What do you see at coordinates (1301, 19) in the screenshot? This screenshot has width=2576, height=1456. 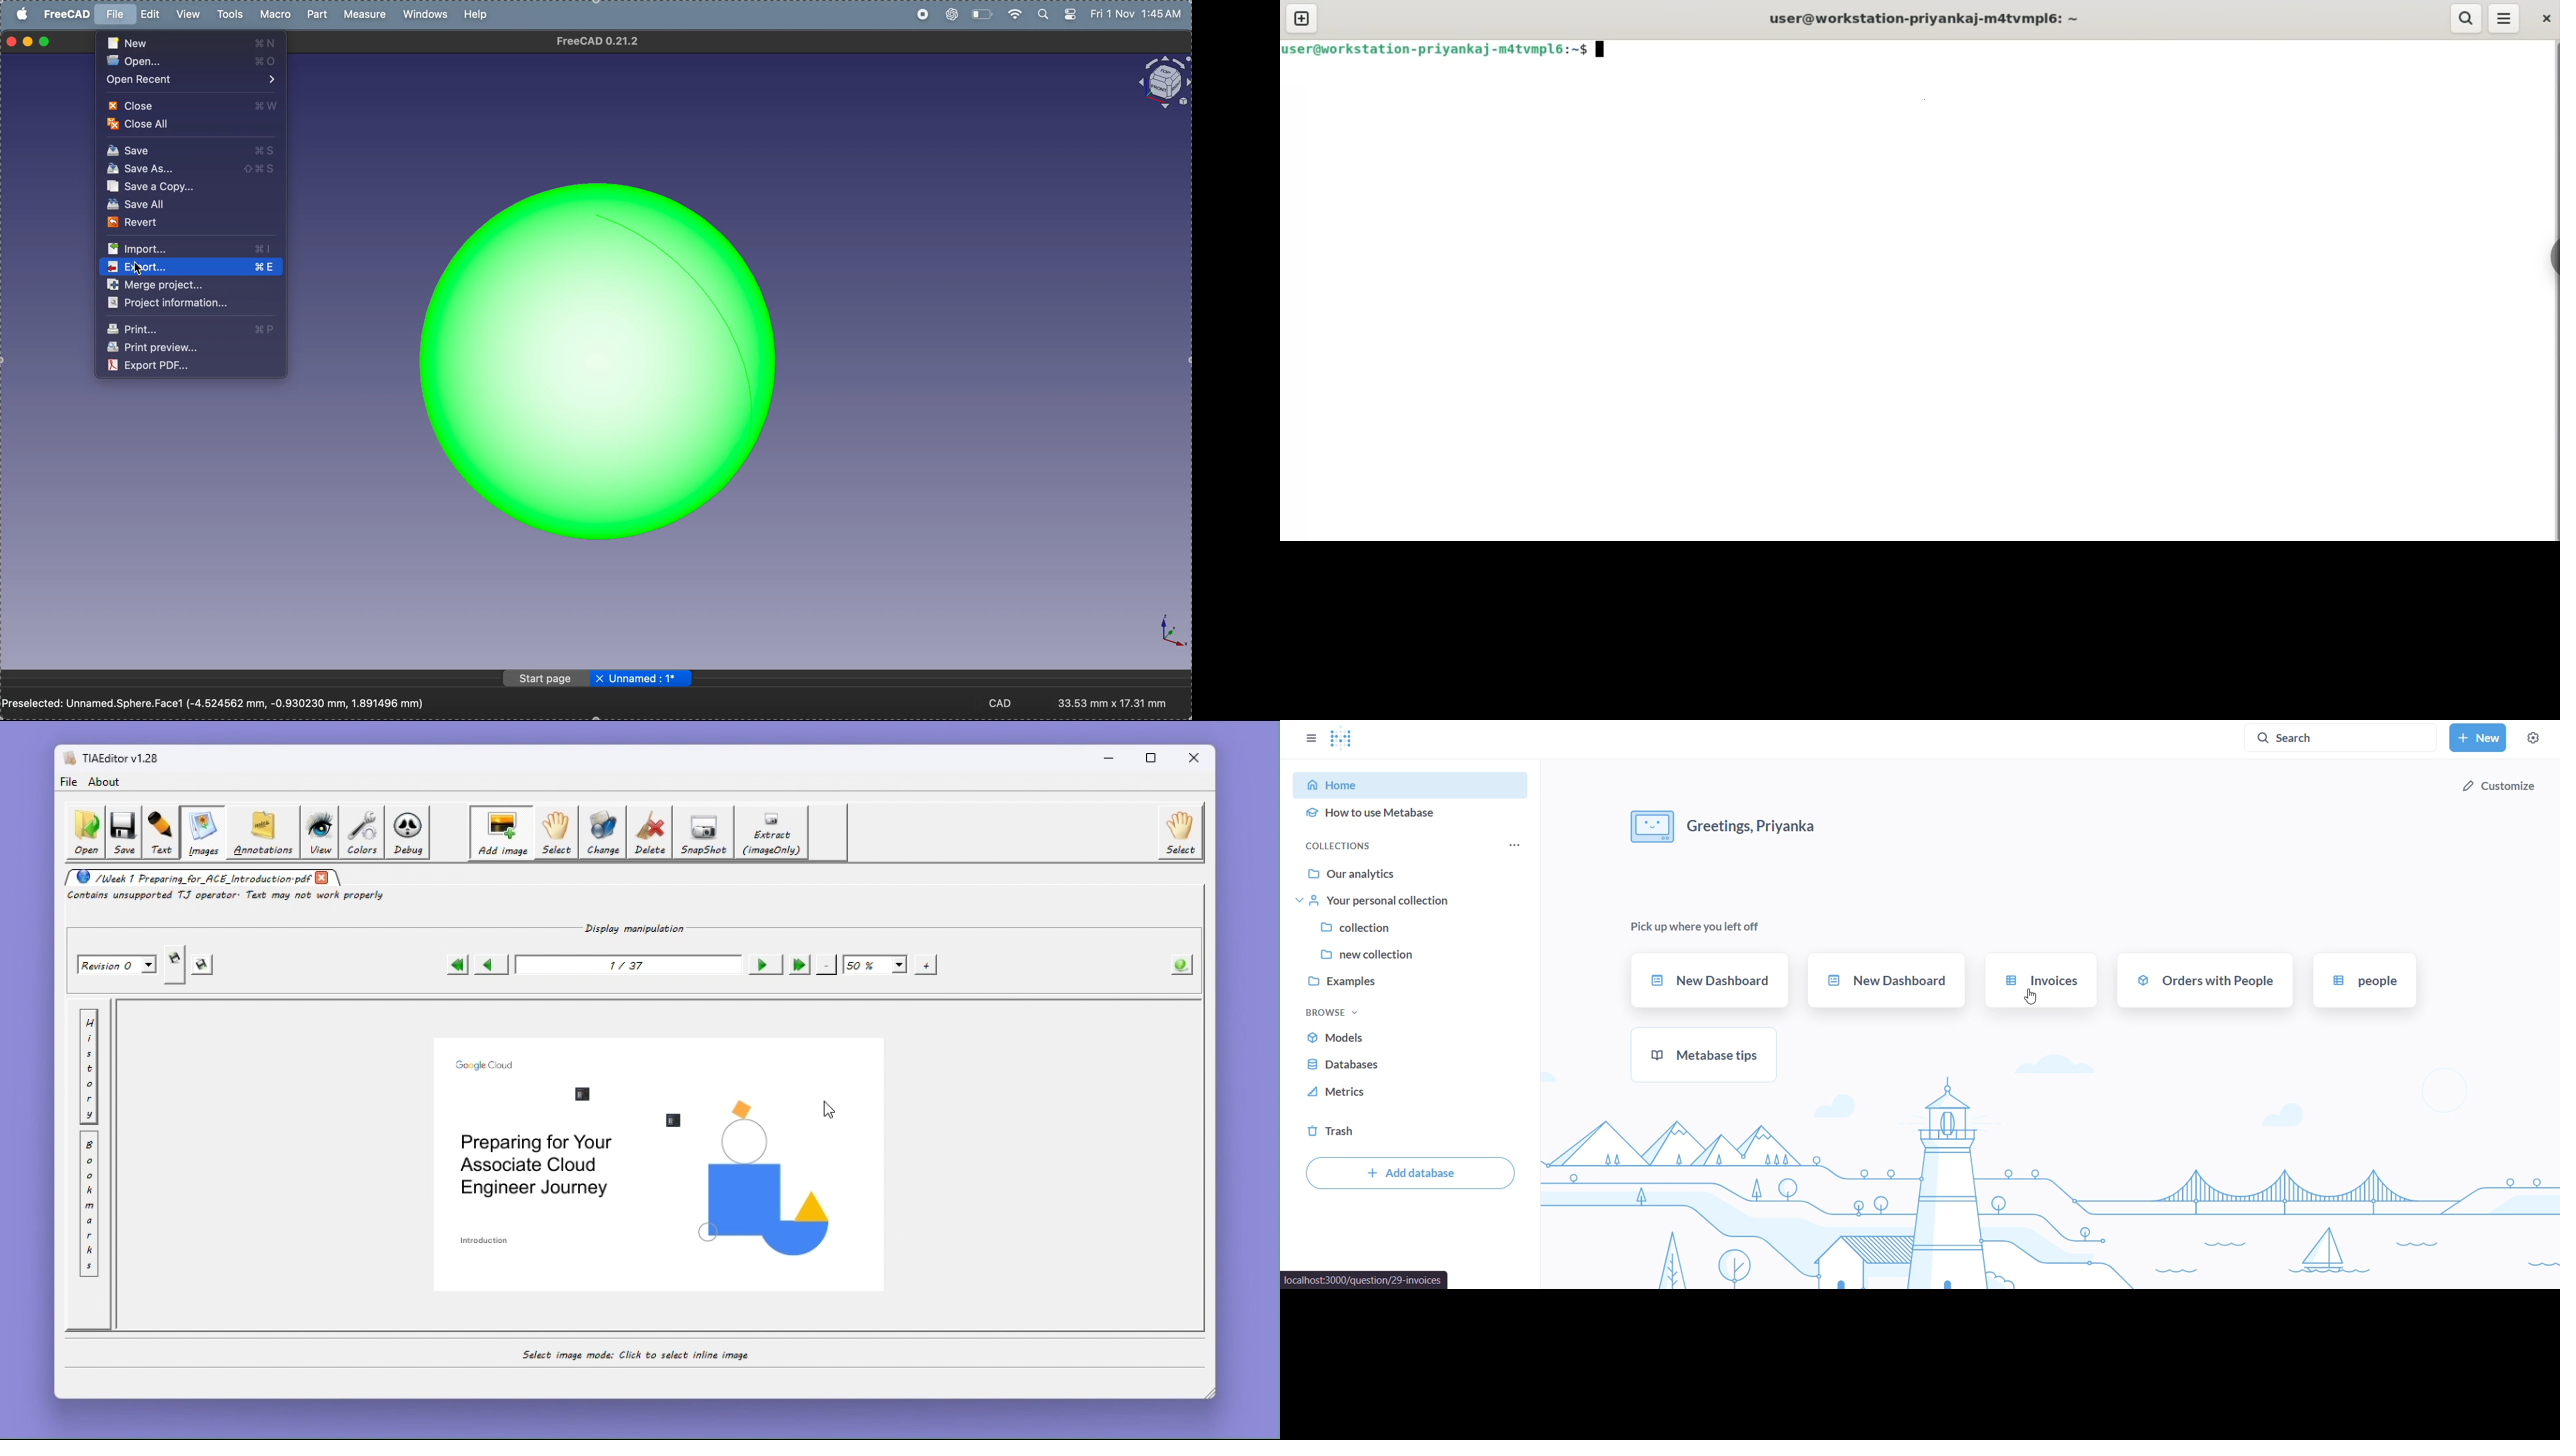 I see `new tab` at bounding box center [1301, 19].